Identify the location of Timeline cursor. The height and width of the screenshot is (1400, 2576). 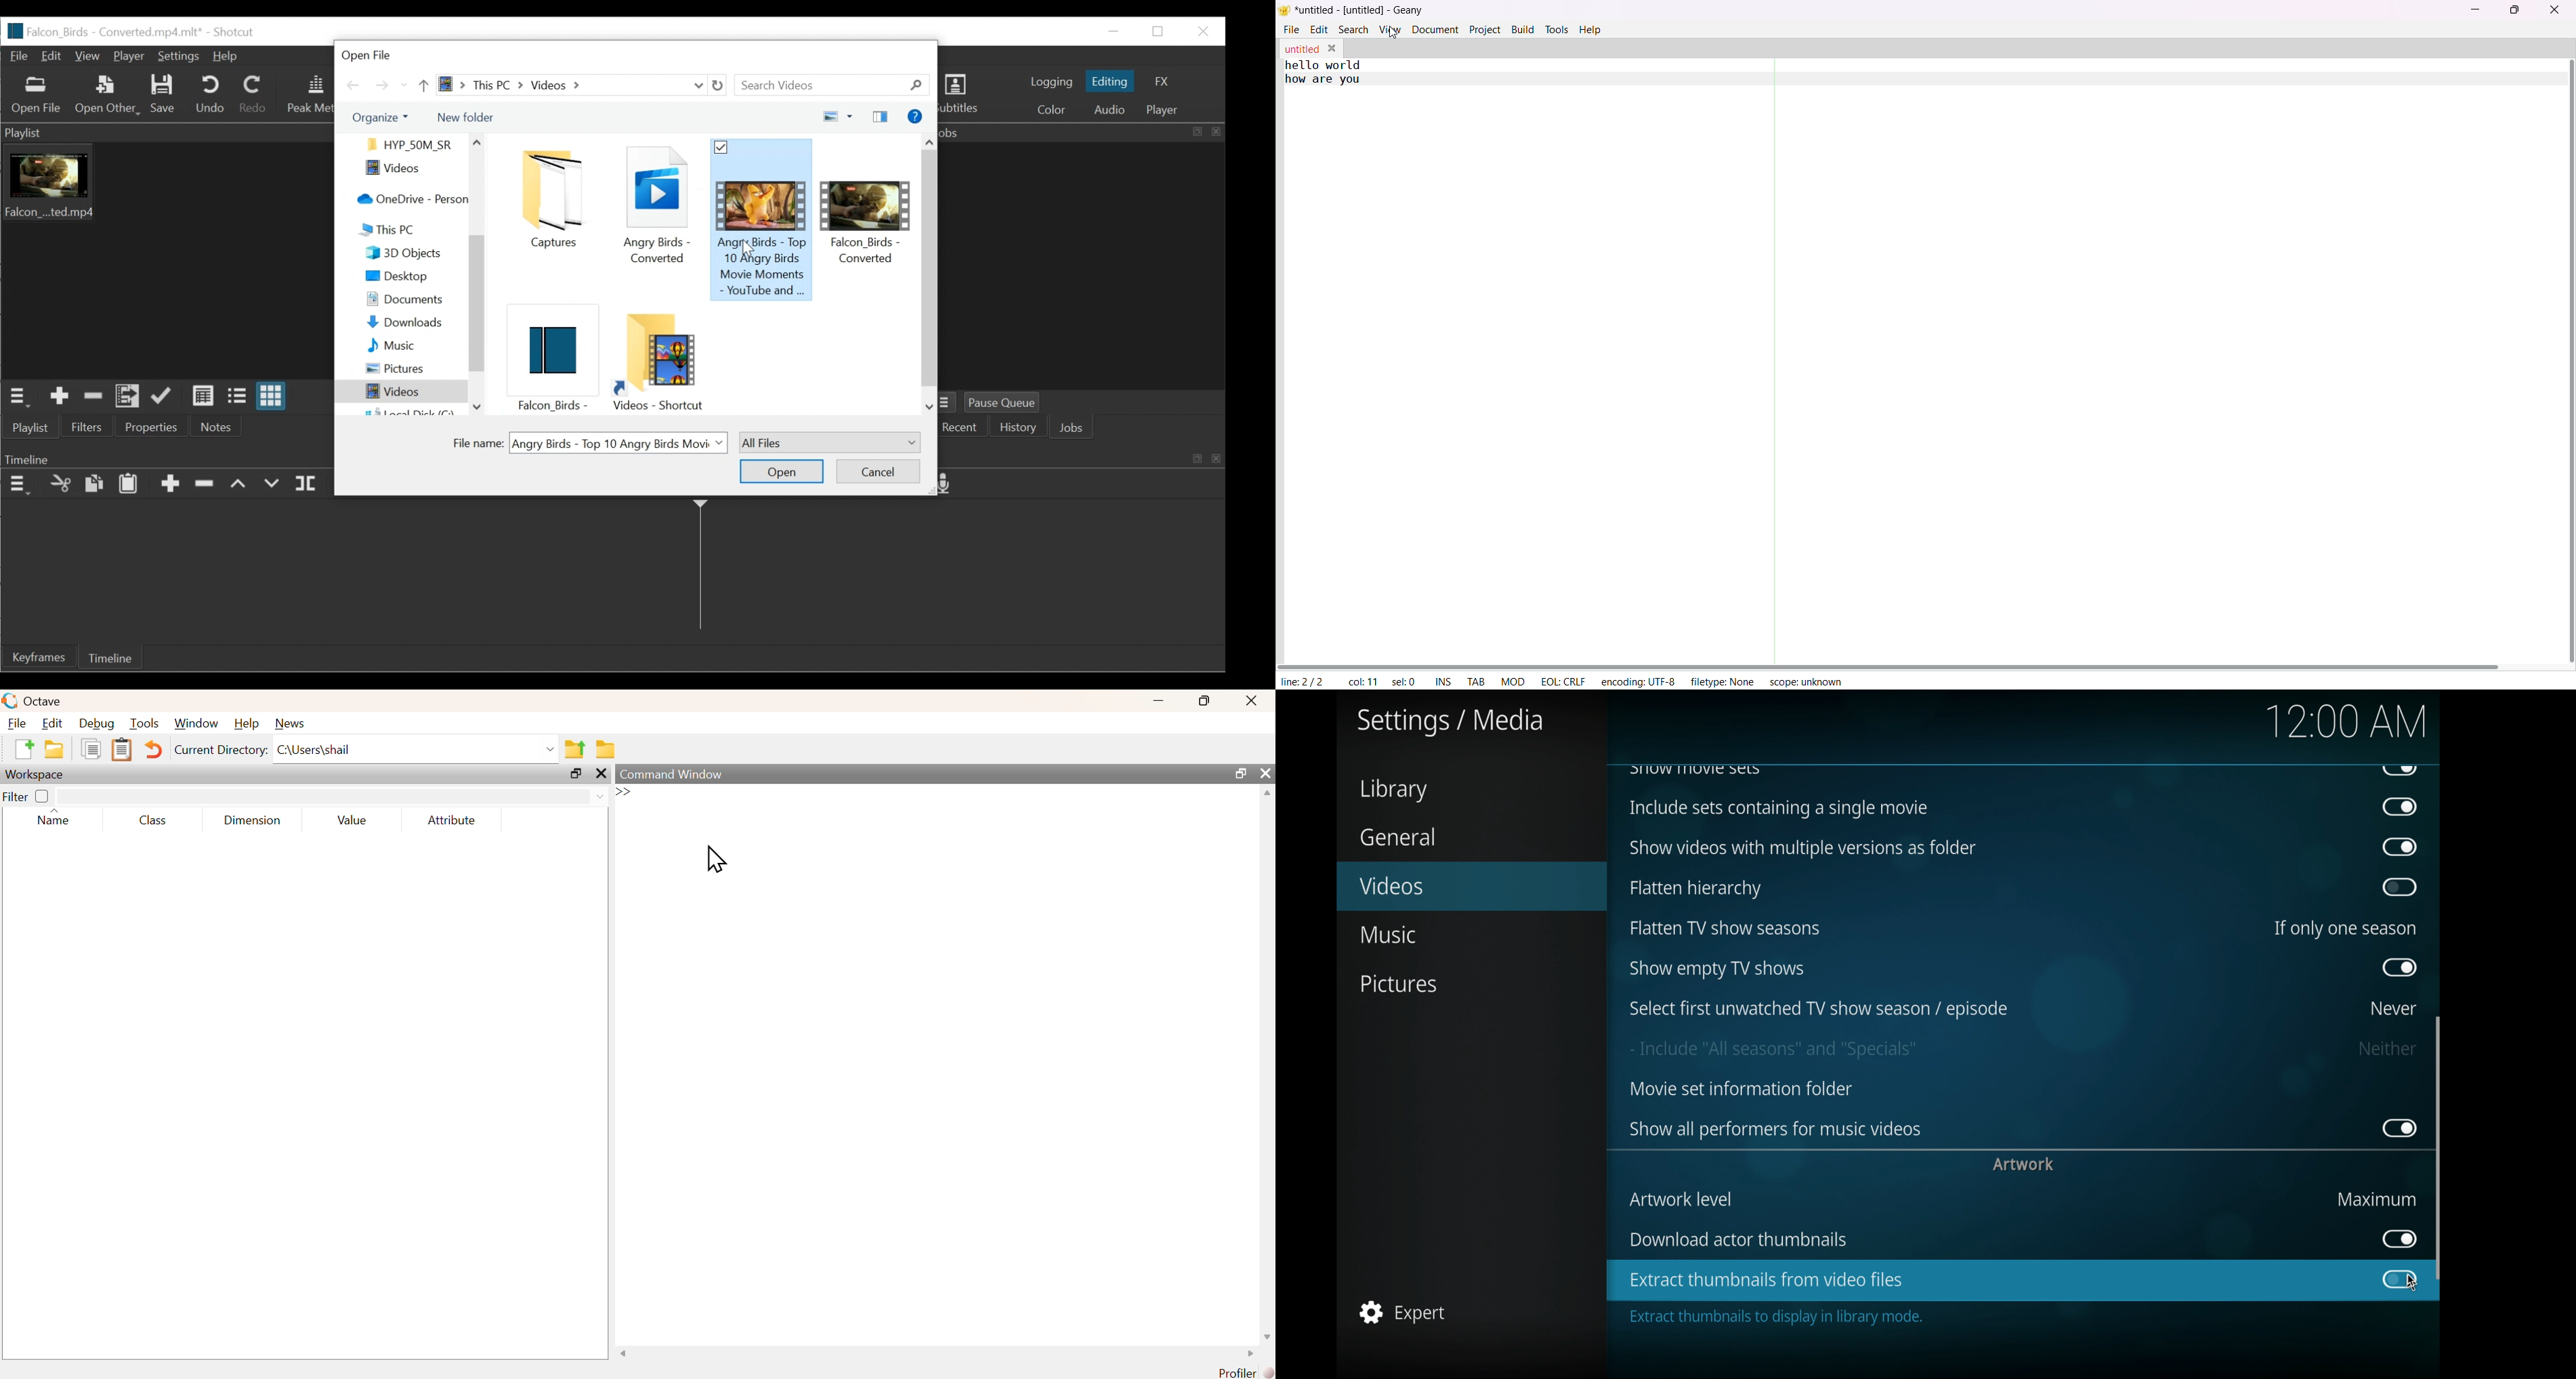
(700, 569).